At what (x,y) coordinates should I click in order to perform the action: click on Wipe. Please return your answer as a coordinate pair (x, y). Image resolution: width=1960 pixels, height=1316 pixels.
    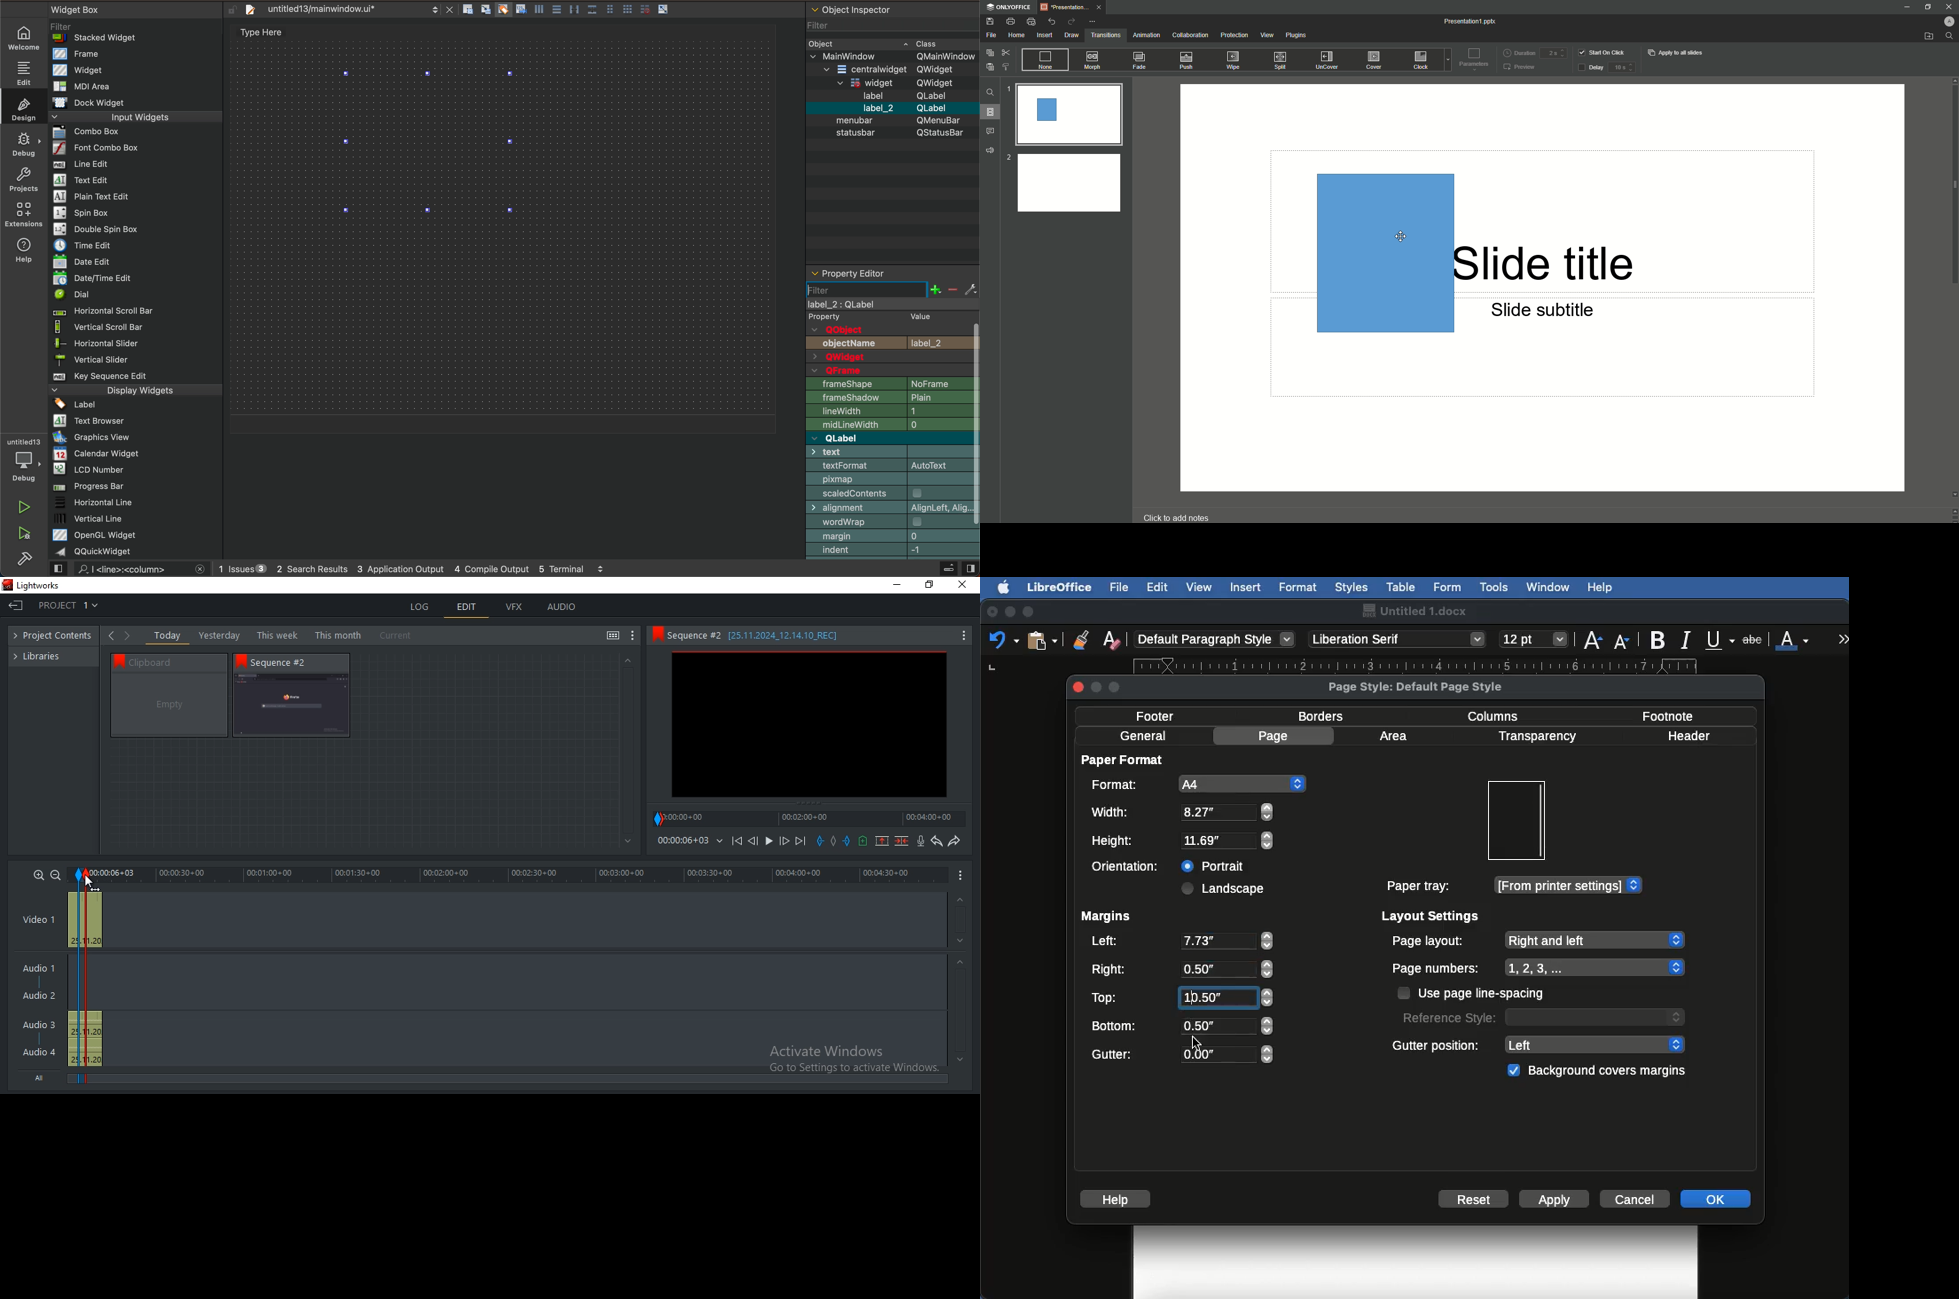
    Looking at the image, I should click on (1231, 60).